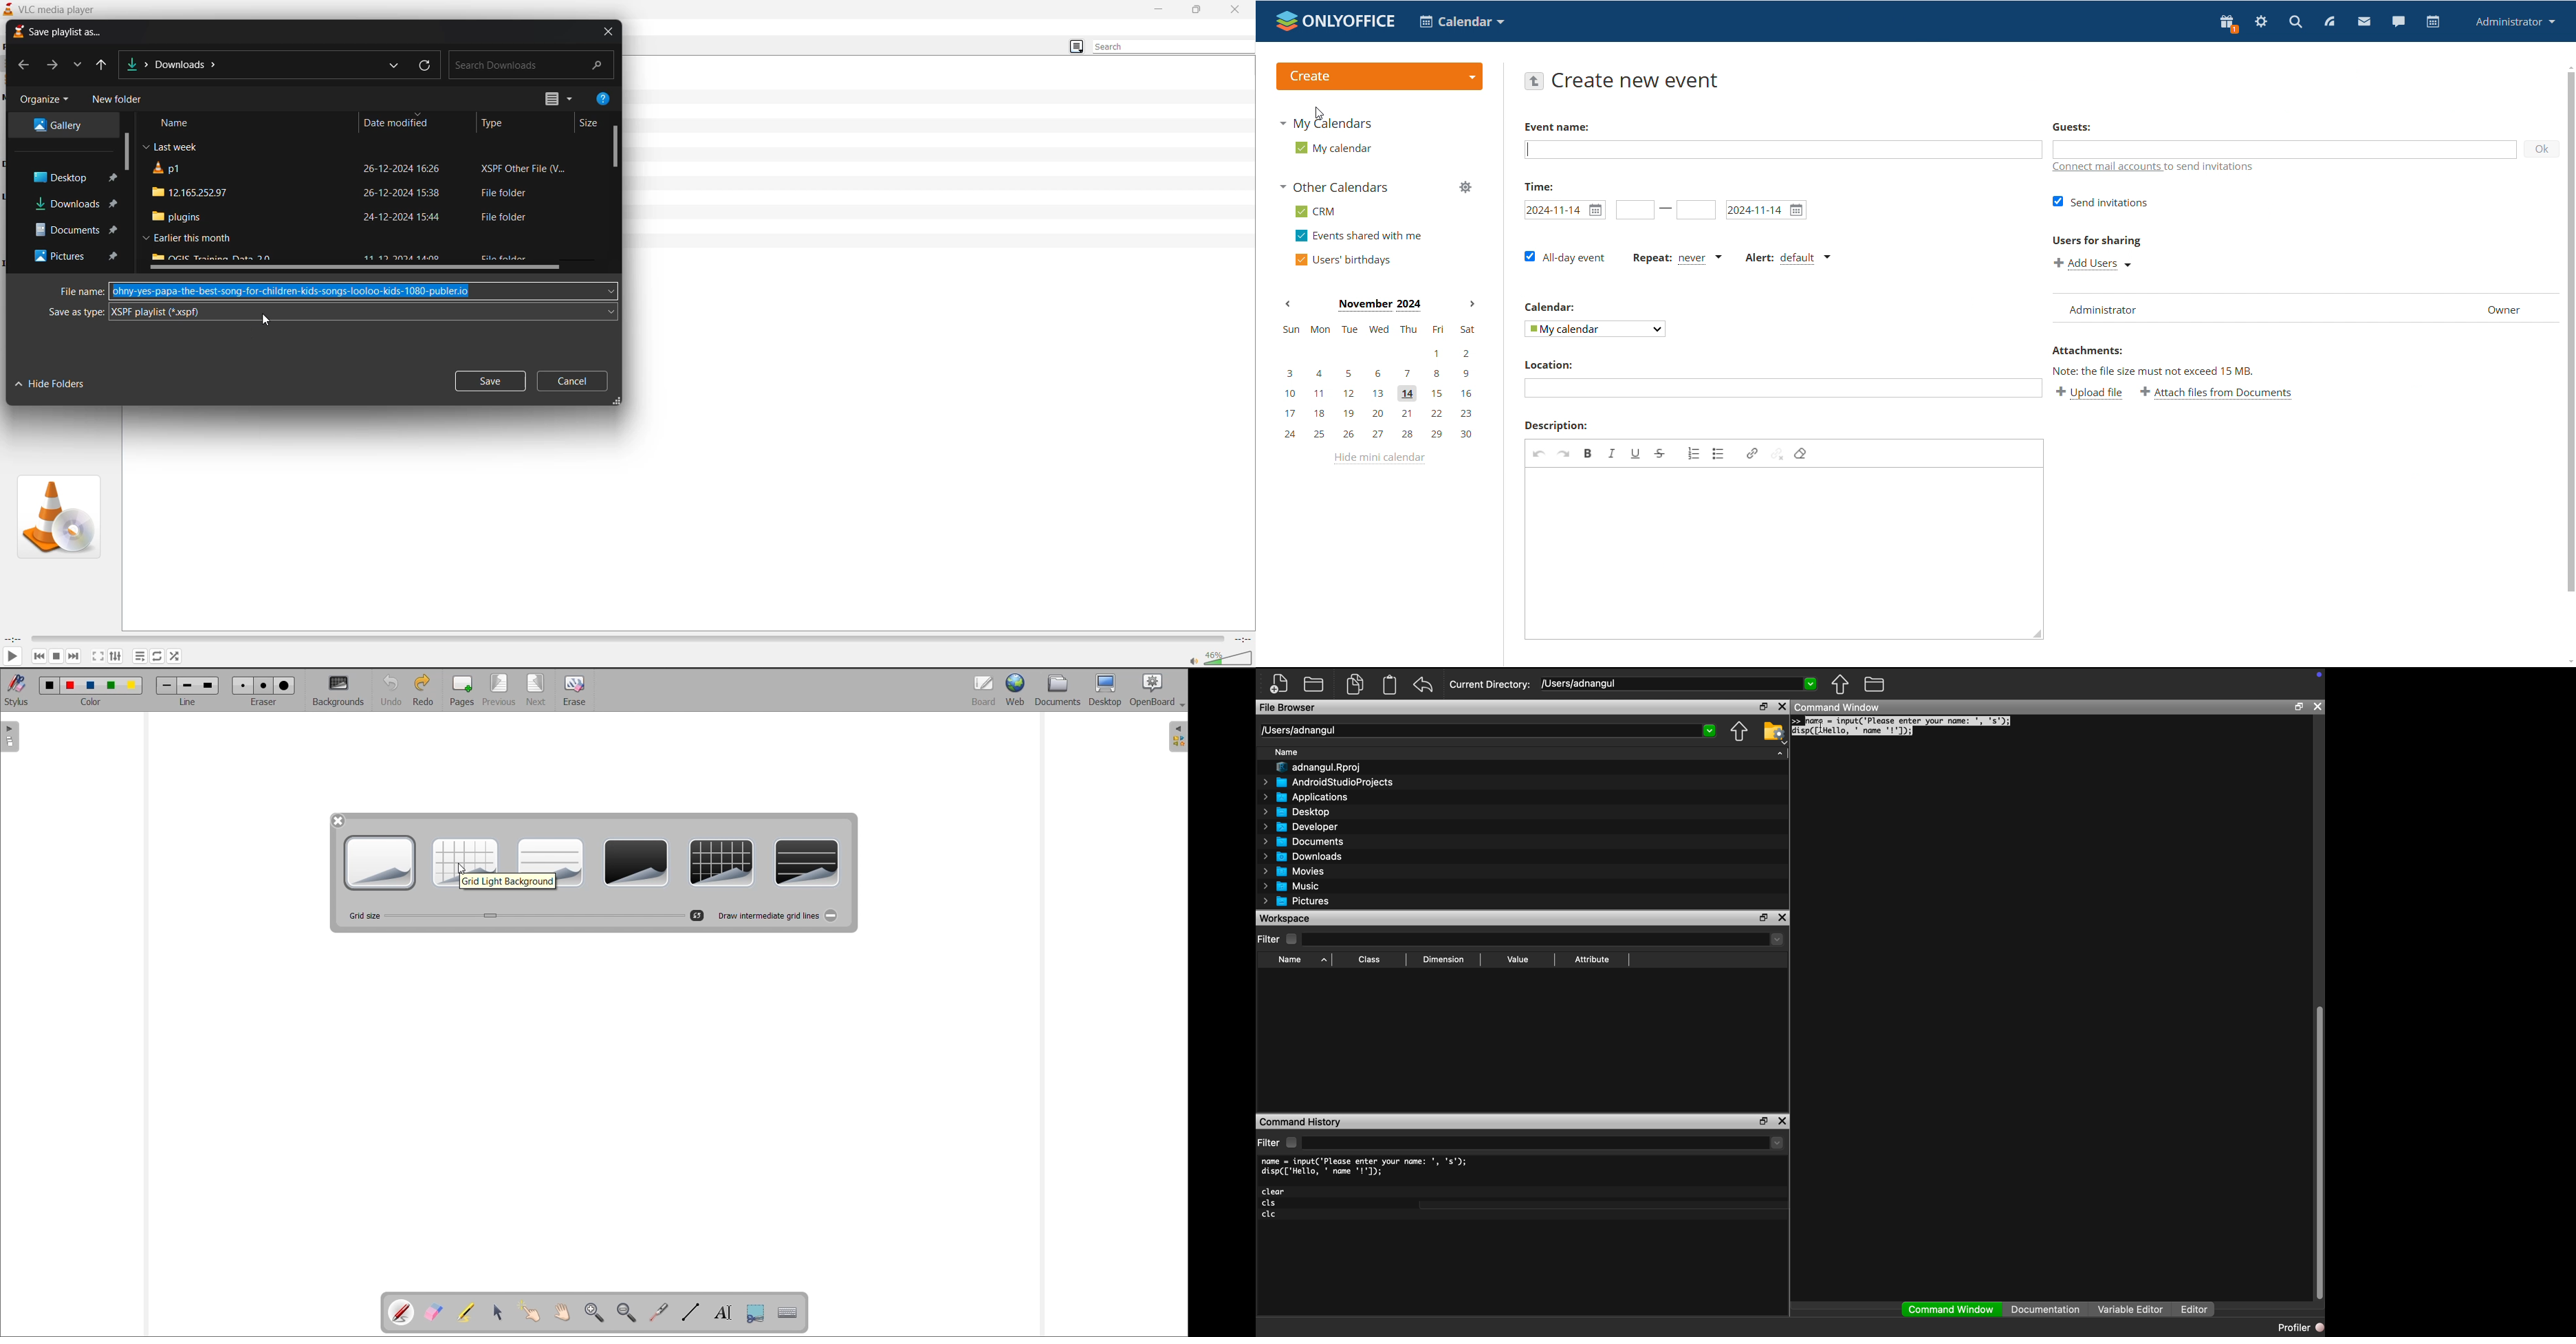 The width and height of the screenshot is (2576, 1344). What do you see at coordinates (697, 915) in the screenshot?
I see `Reset grid size to default` at bounding box center [697, 915].